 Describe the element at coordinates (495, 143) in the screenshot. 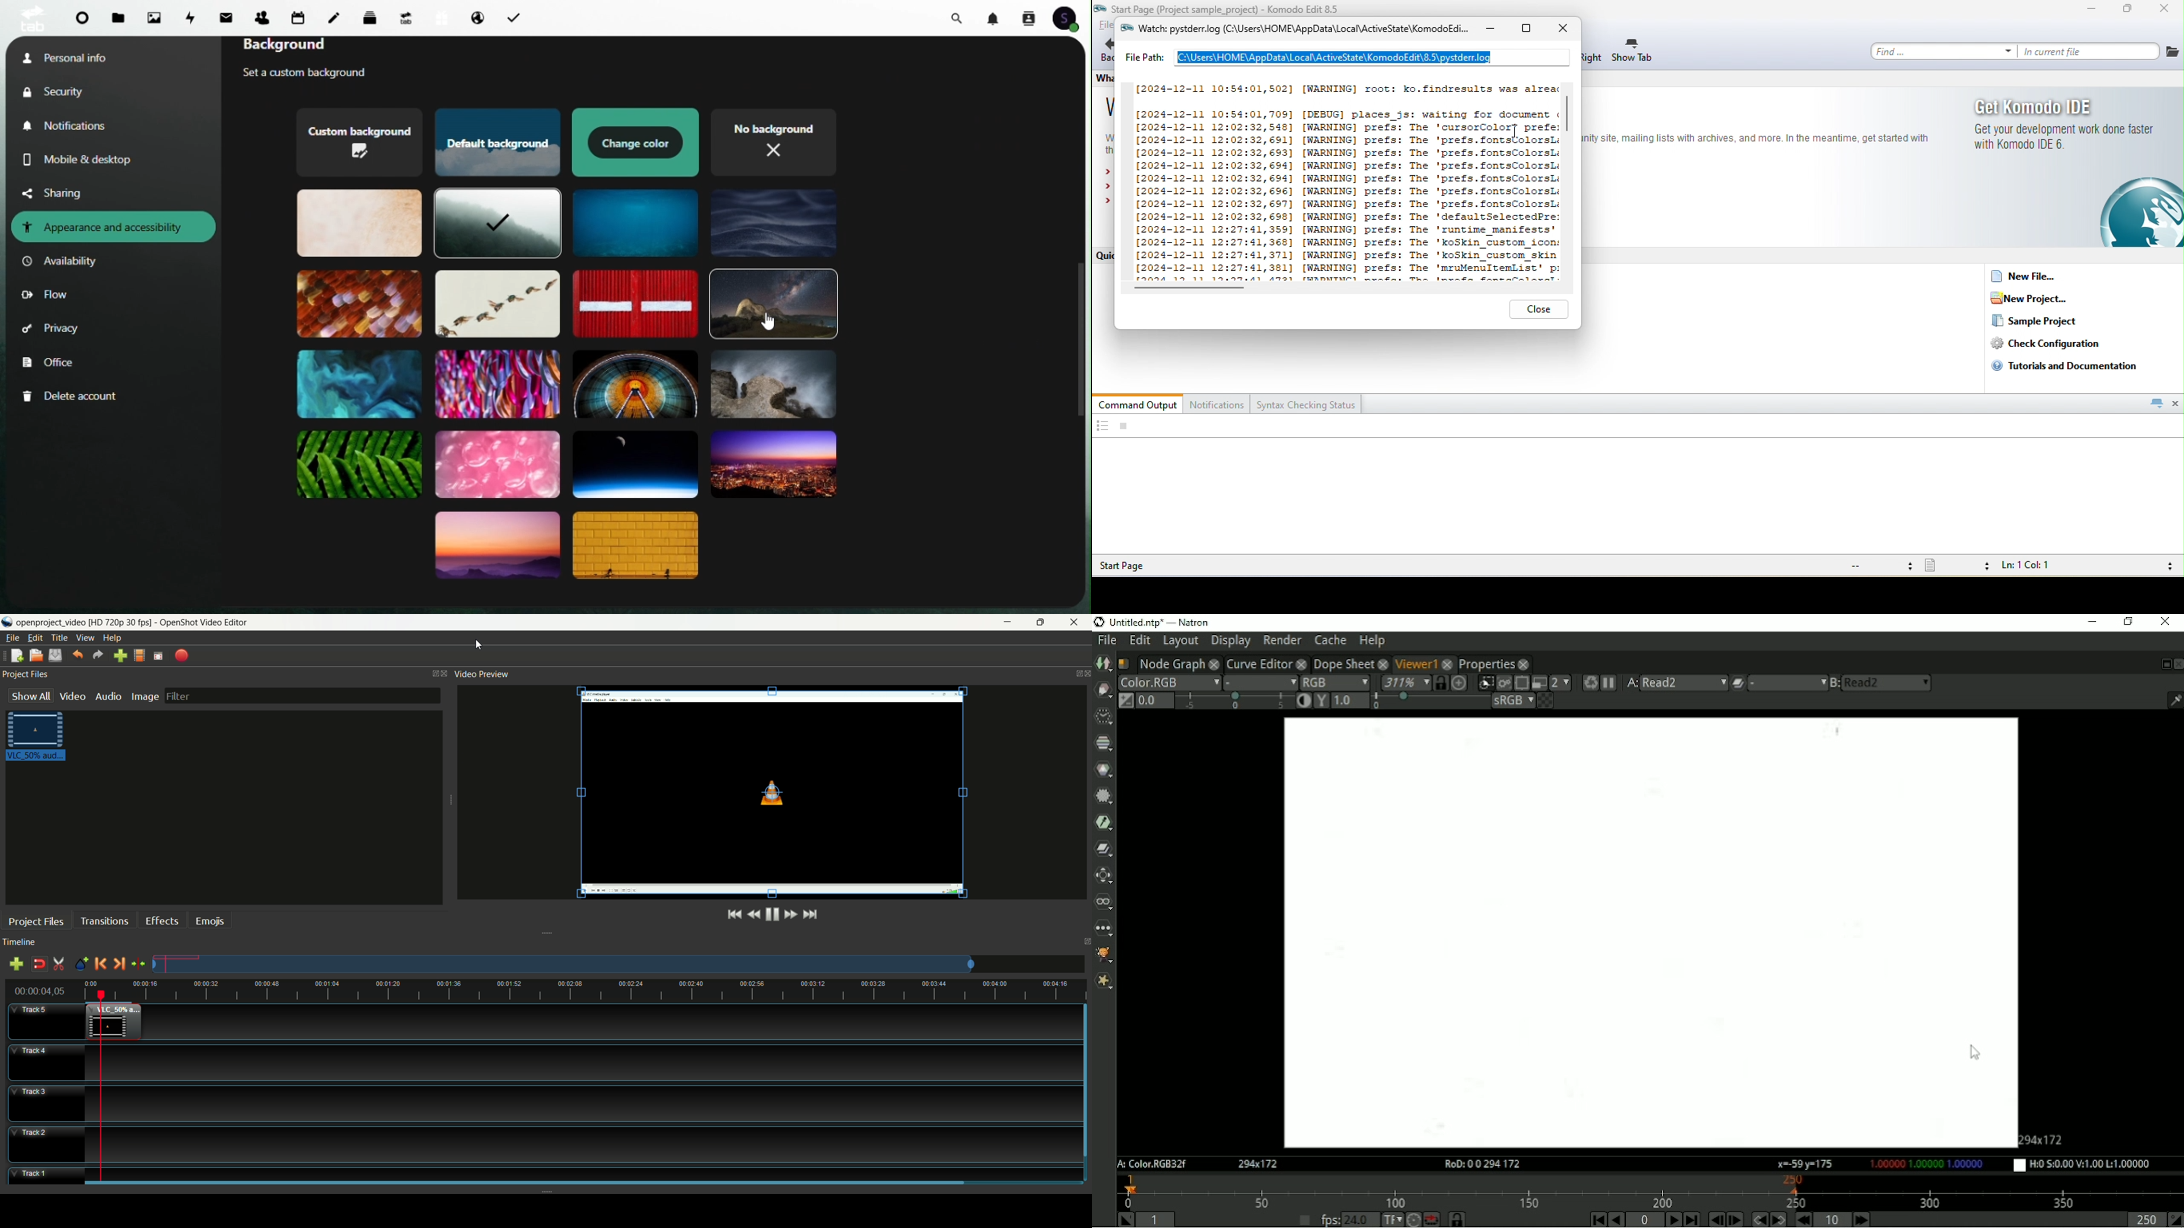

I see `Themes` at that location.